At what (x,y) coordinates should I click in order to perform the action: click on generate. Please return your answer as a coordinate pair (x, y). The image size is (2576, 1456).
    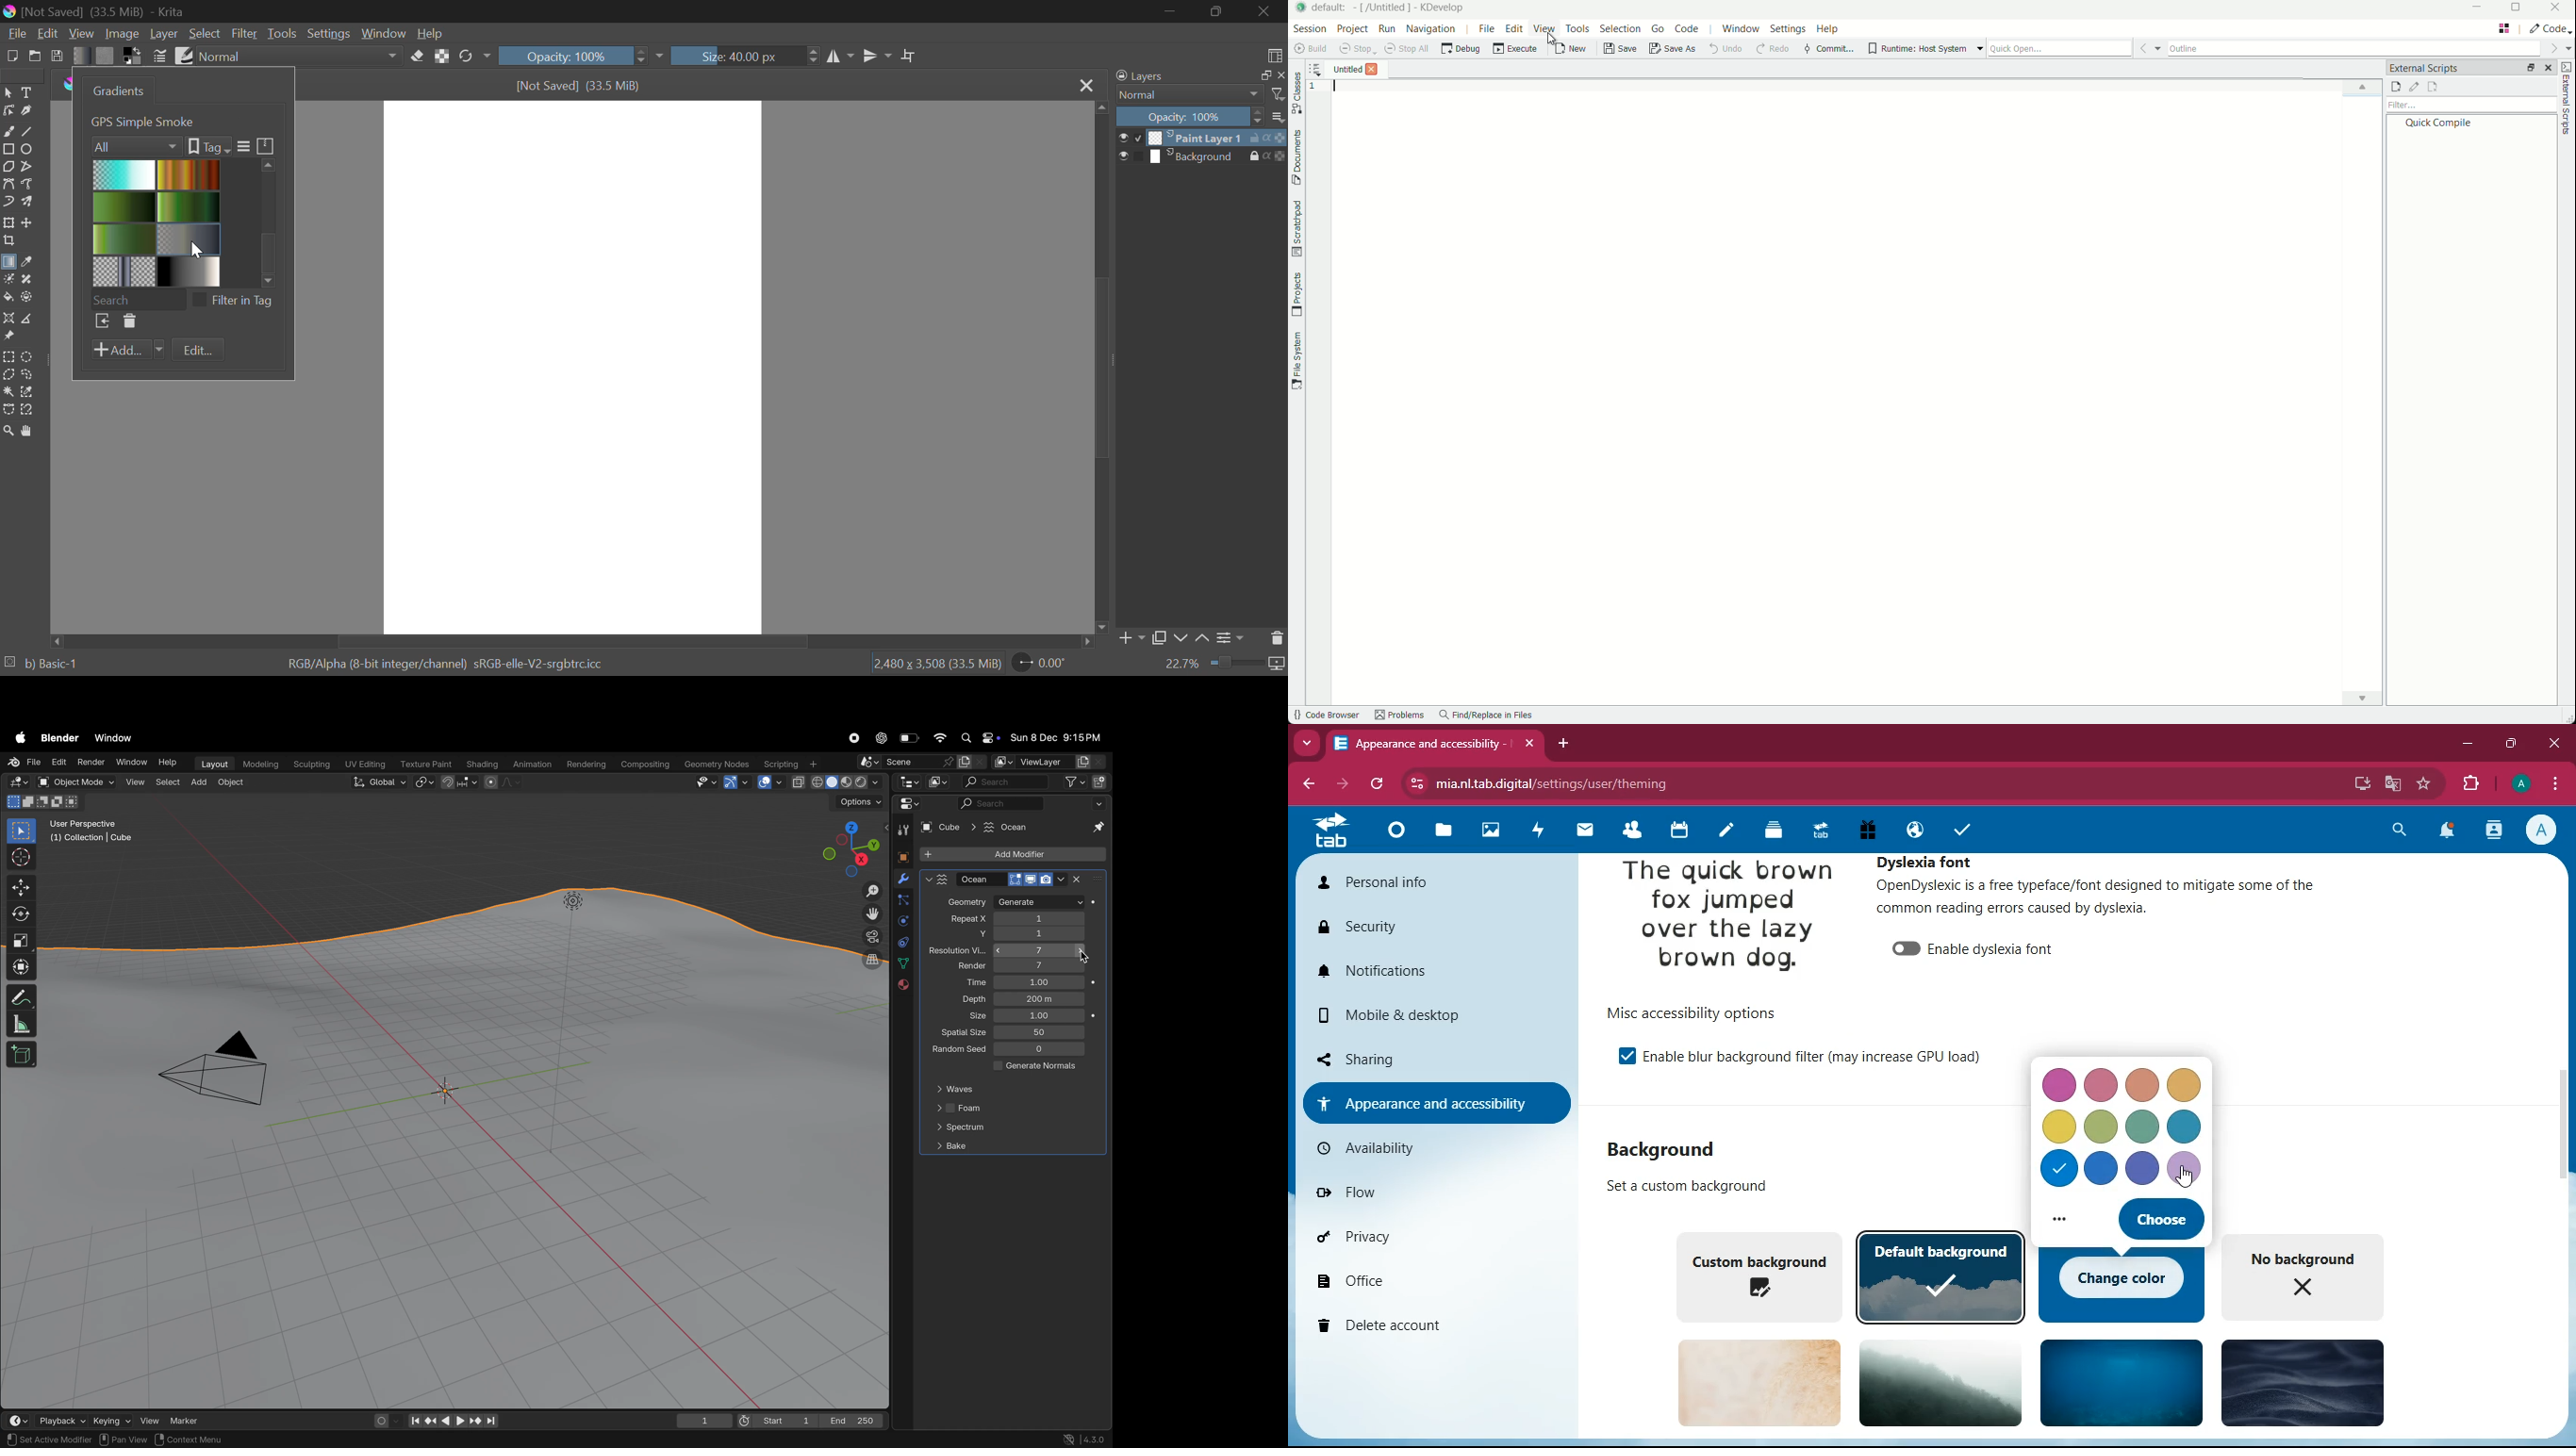
    Looking at the image, I should click on (1040, 902).